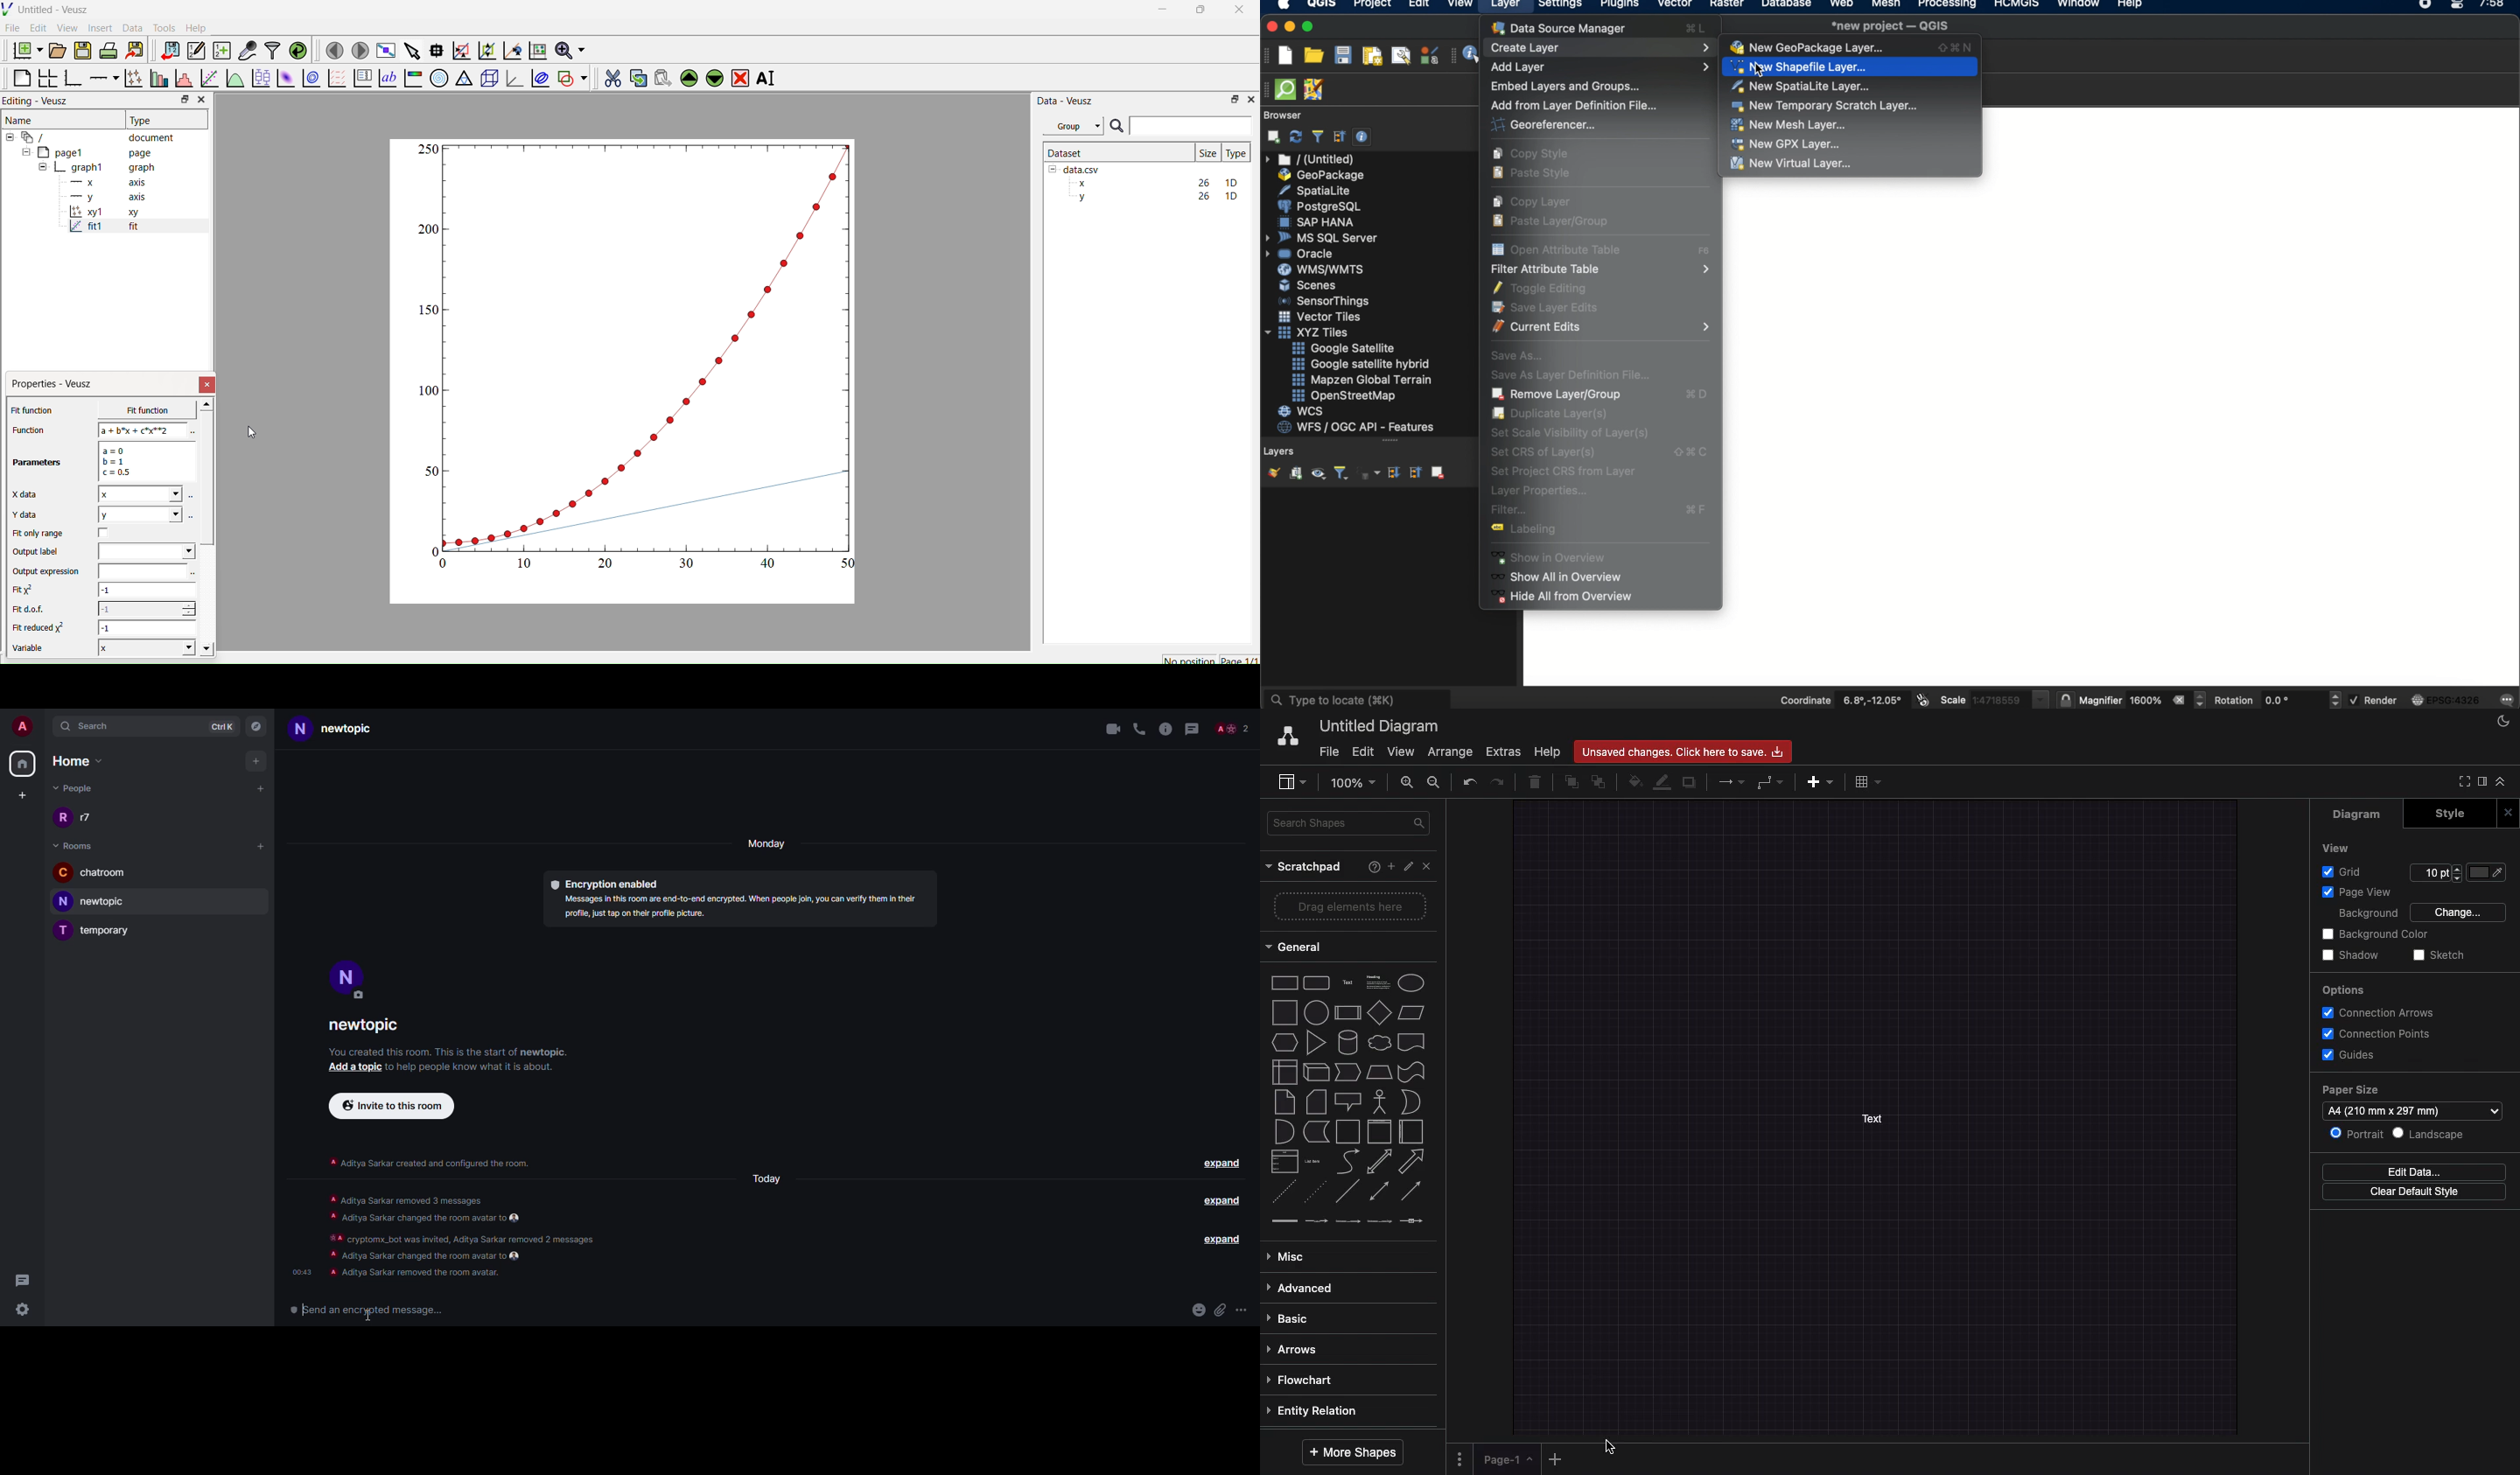  I want to click on Text, so click(1872, 1119).